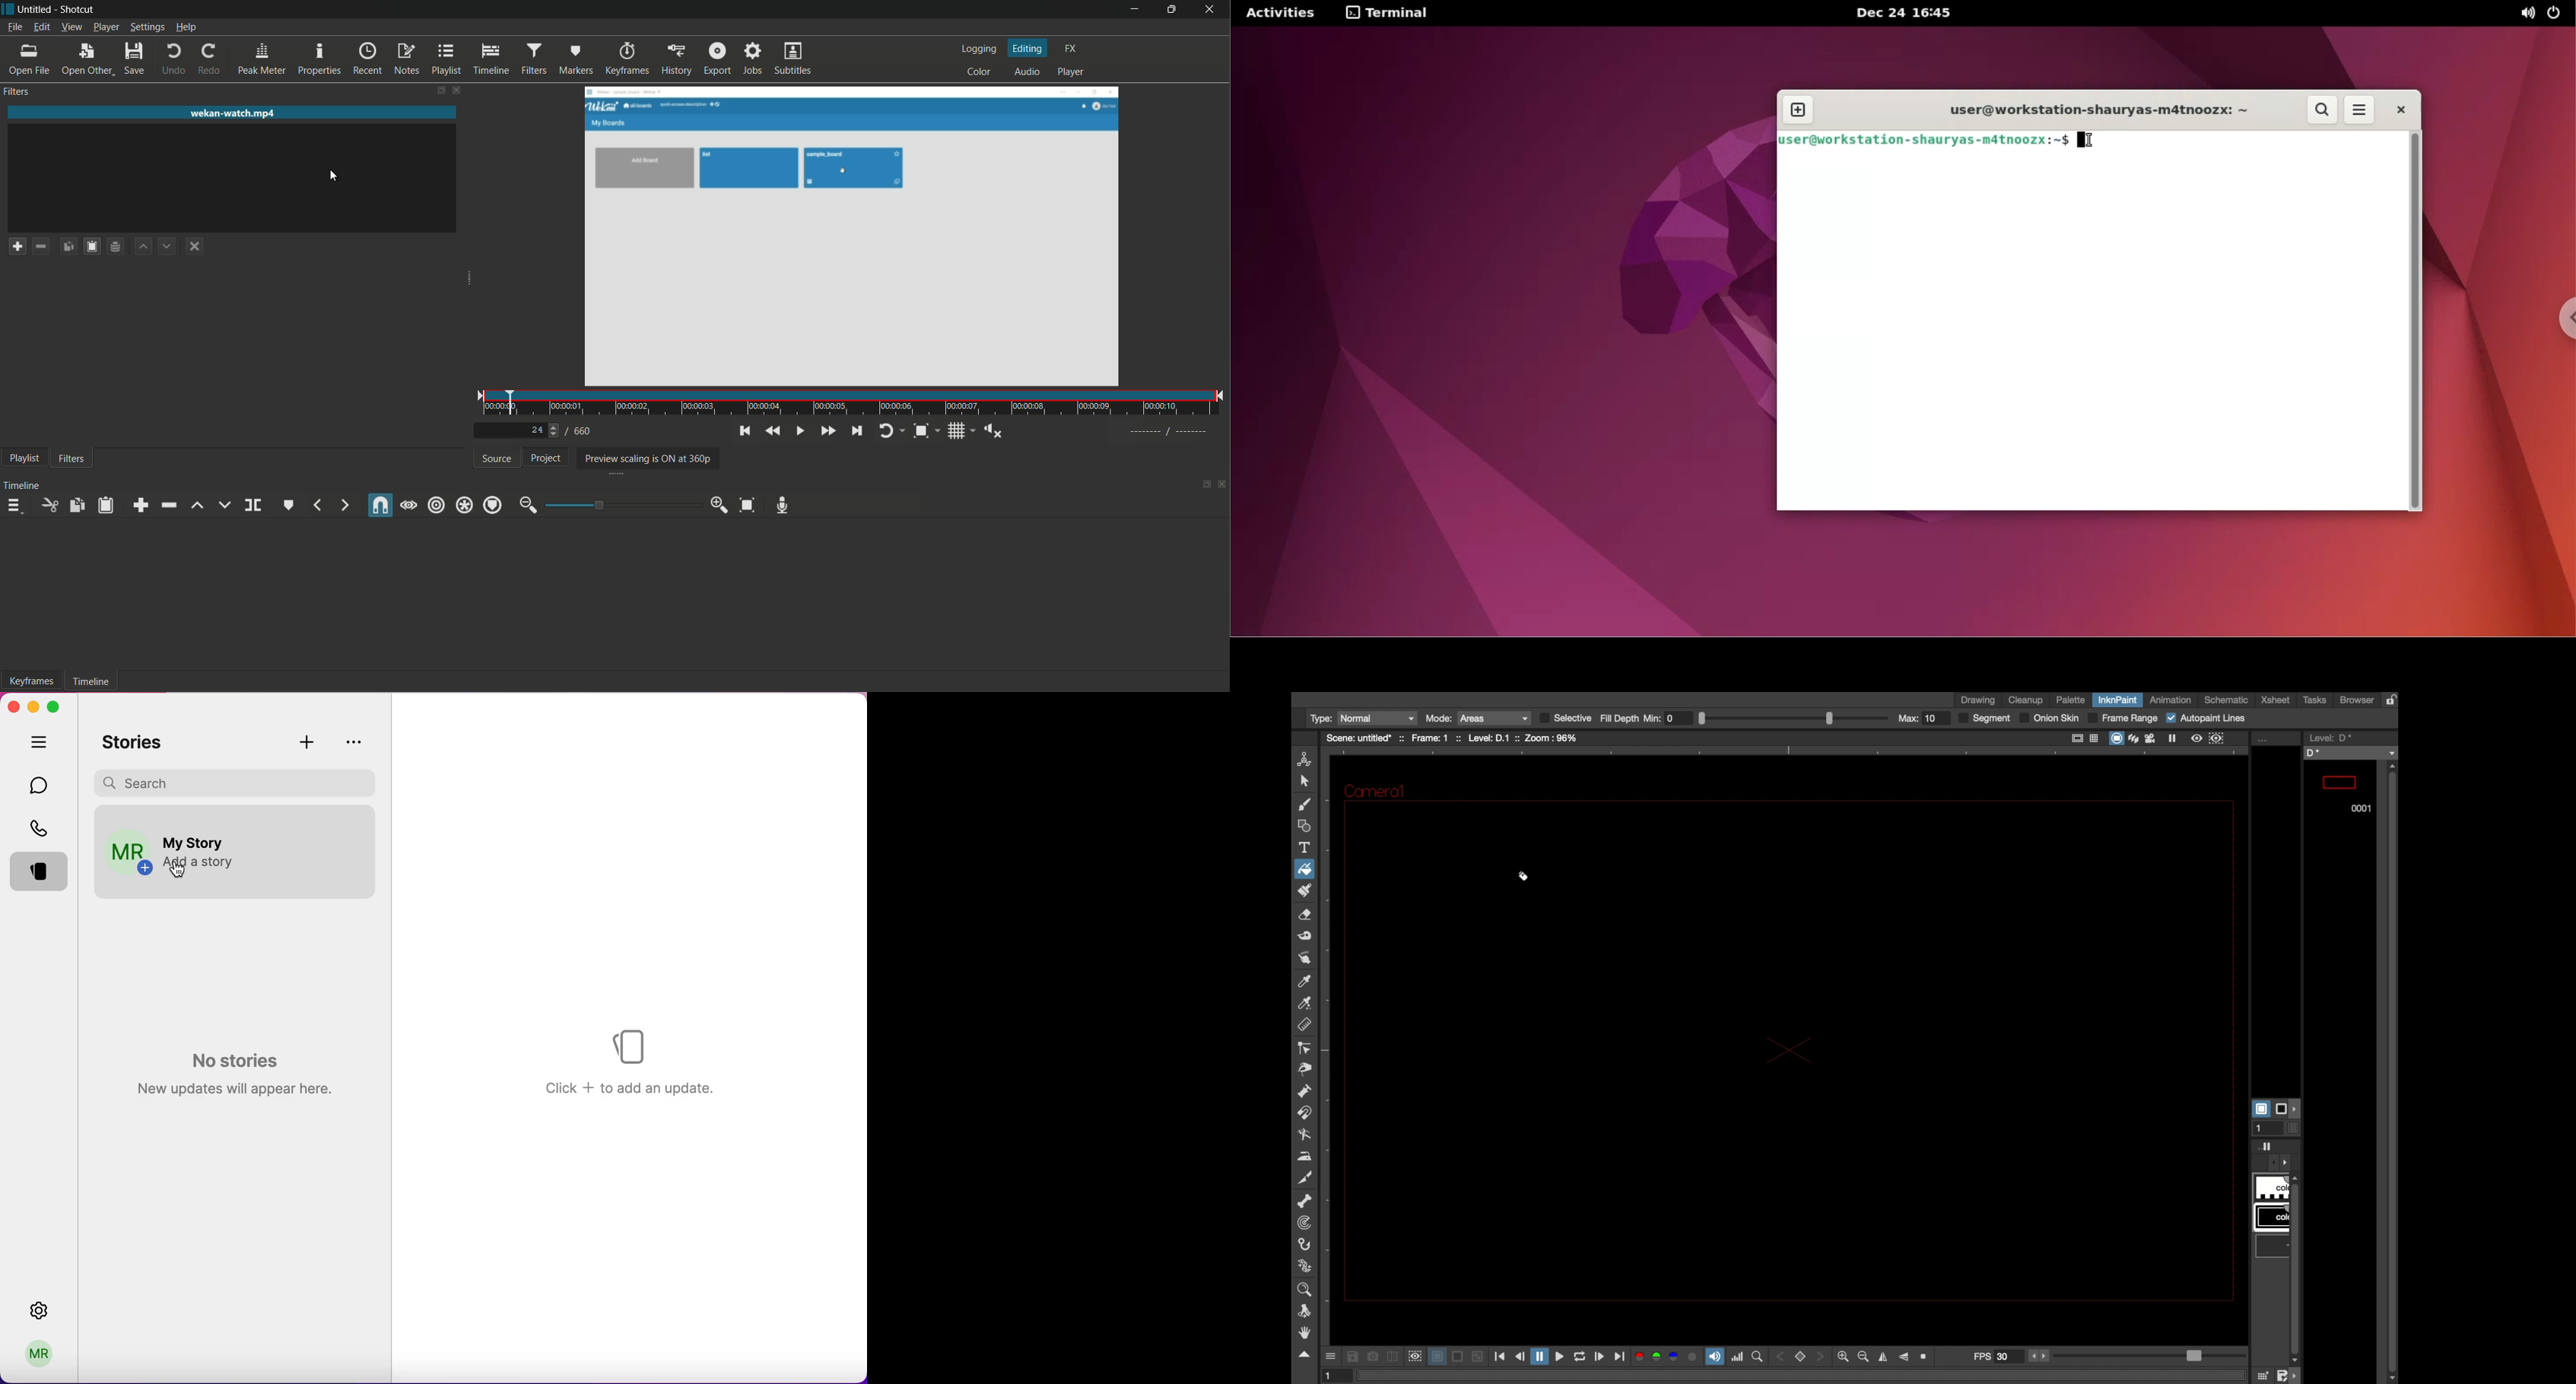 Image resolution: width=2576 pixels, height=1400 pixels. Describe the element at coordinates (1071, 47) in the screenshot. I see `fx` at that location.